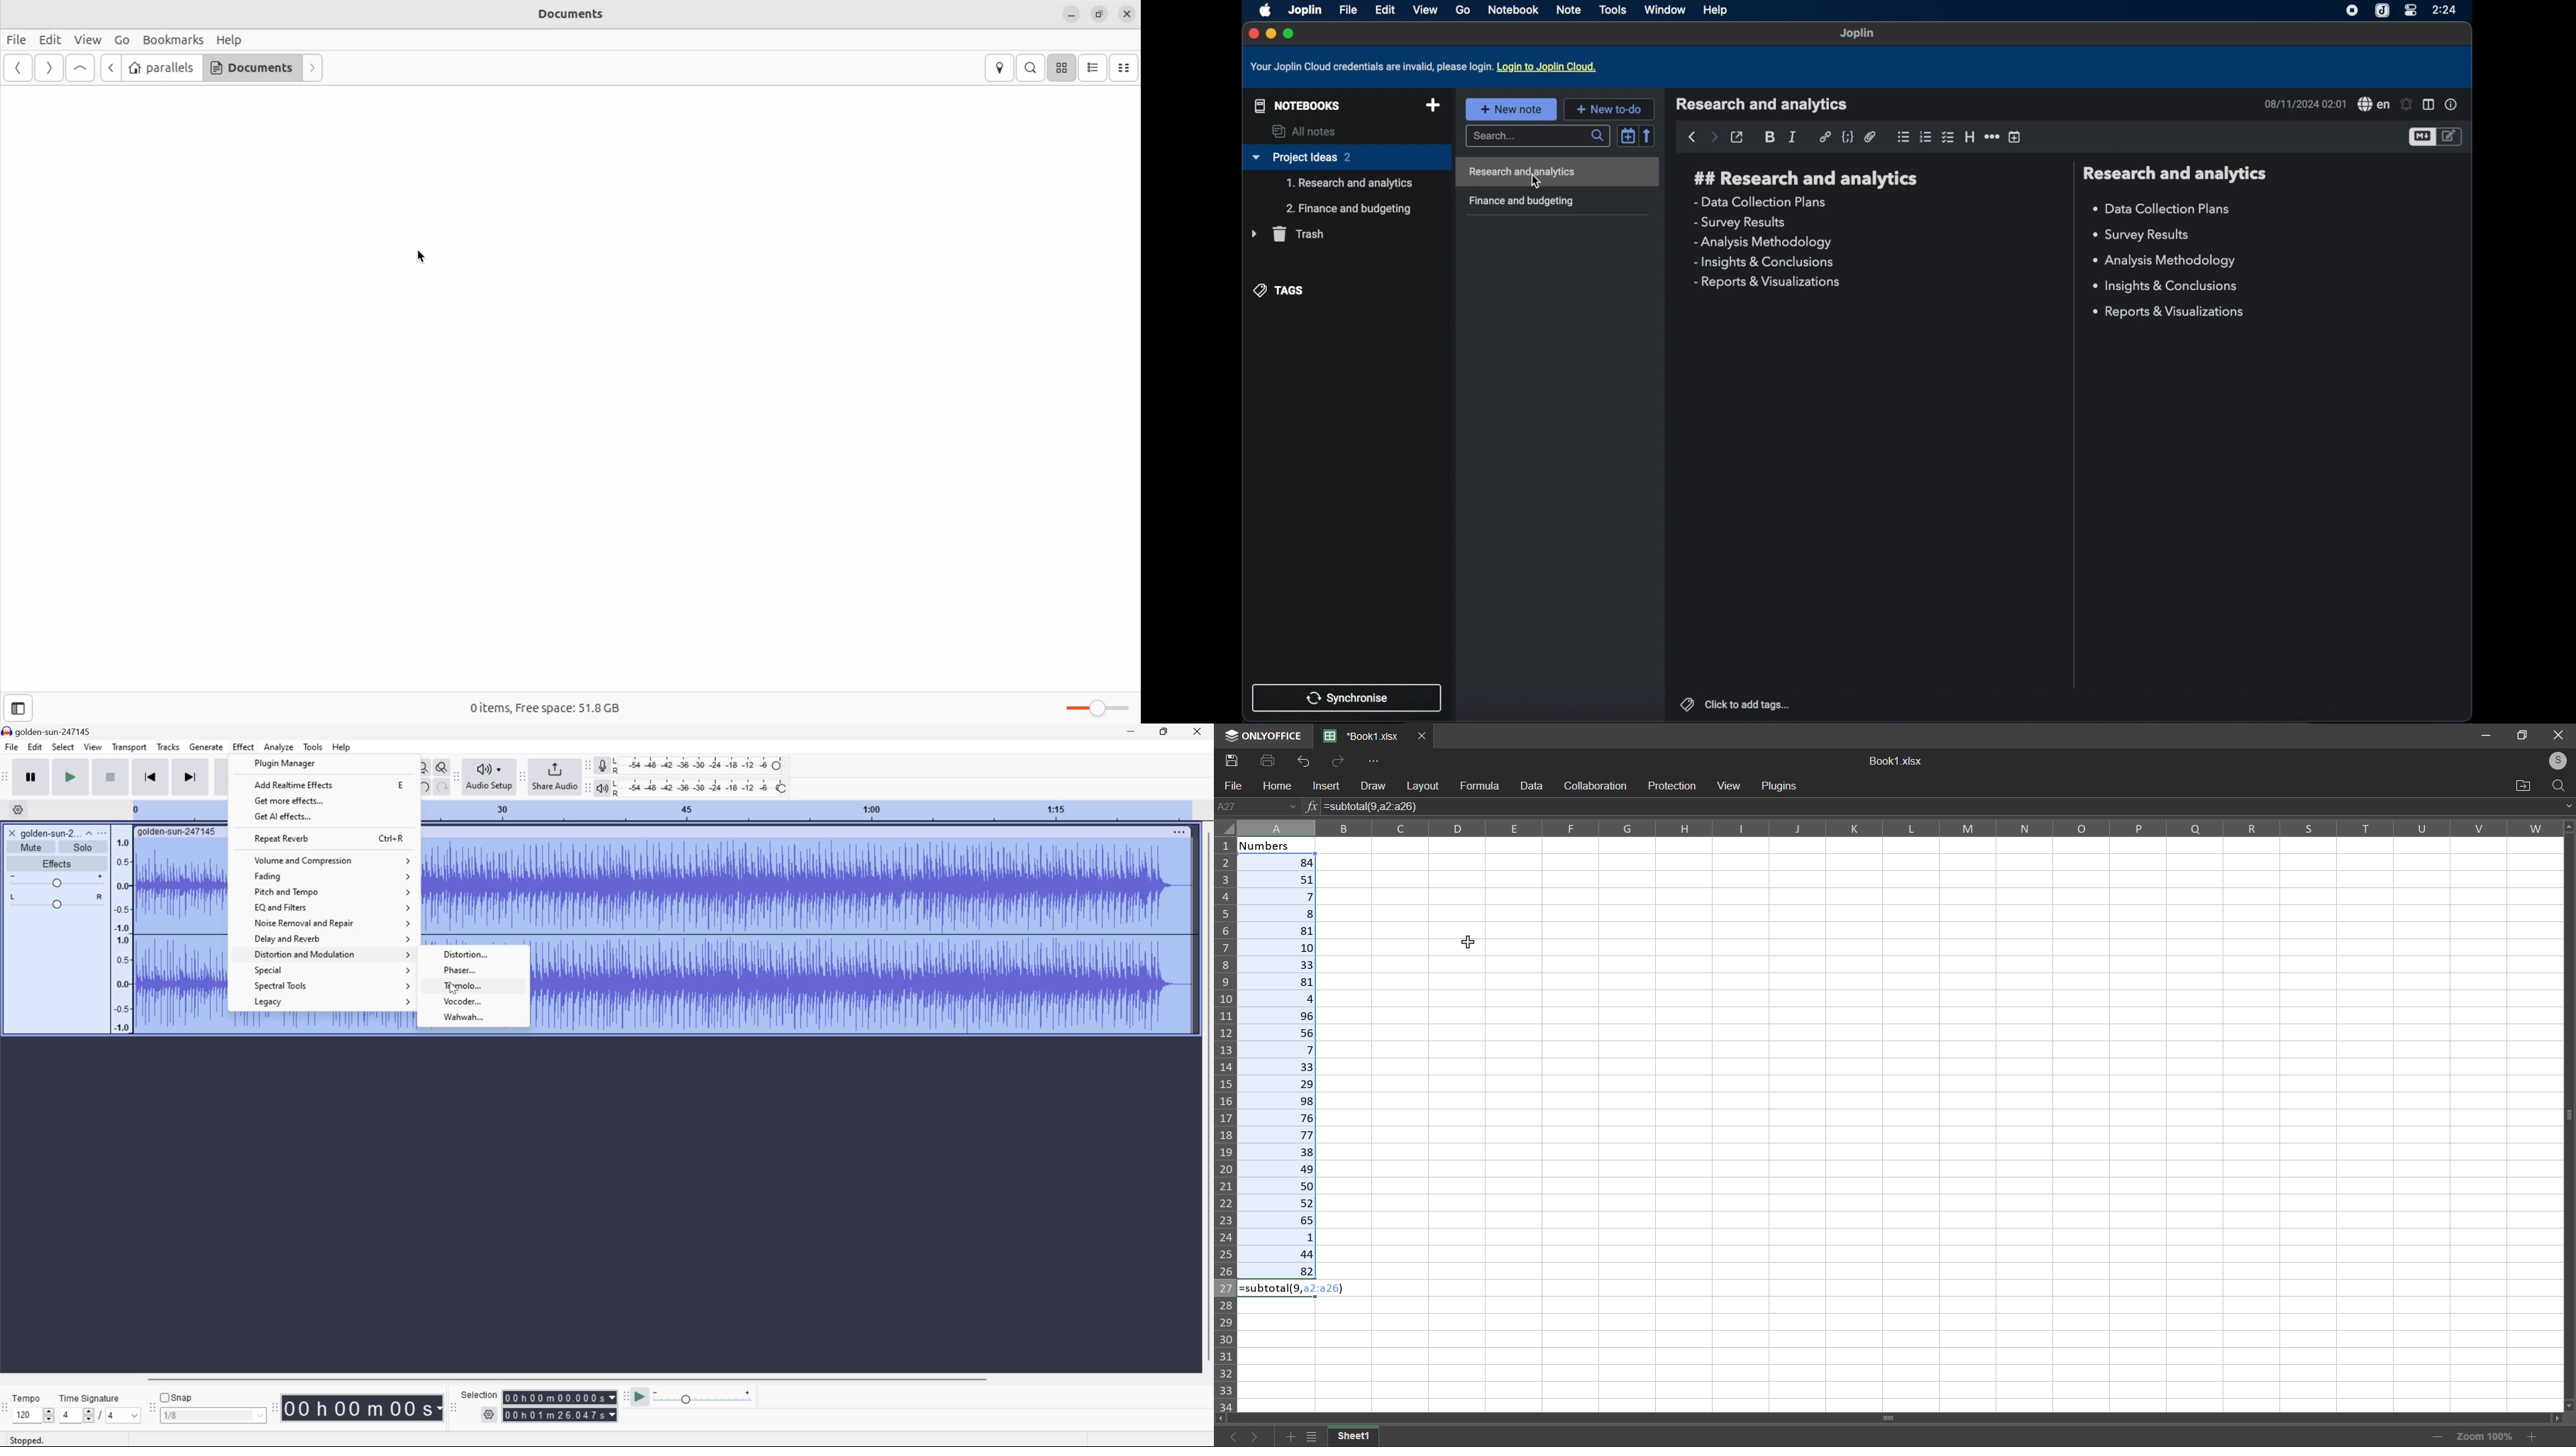 The height and width of the screenshot is (1456, 2576). What do you see at coordinates (1280, 289) in the screenshot?
I see `tags` at bounding box center [1280, 289].